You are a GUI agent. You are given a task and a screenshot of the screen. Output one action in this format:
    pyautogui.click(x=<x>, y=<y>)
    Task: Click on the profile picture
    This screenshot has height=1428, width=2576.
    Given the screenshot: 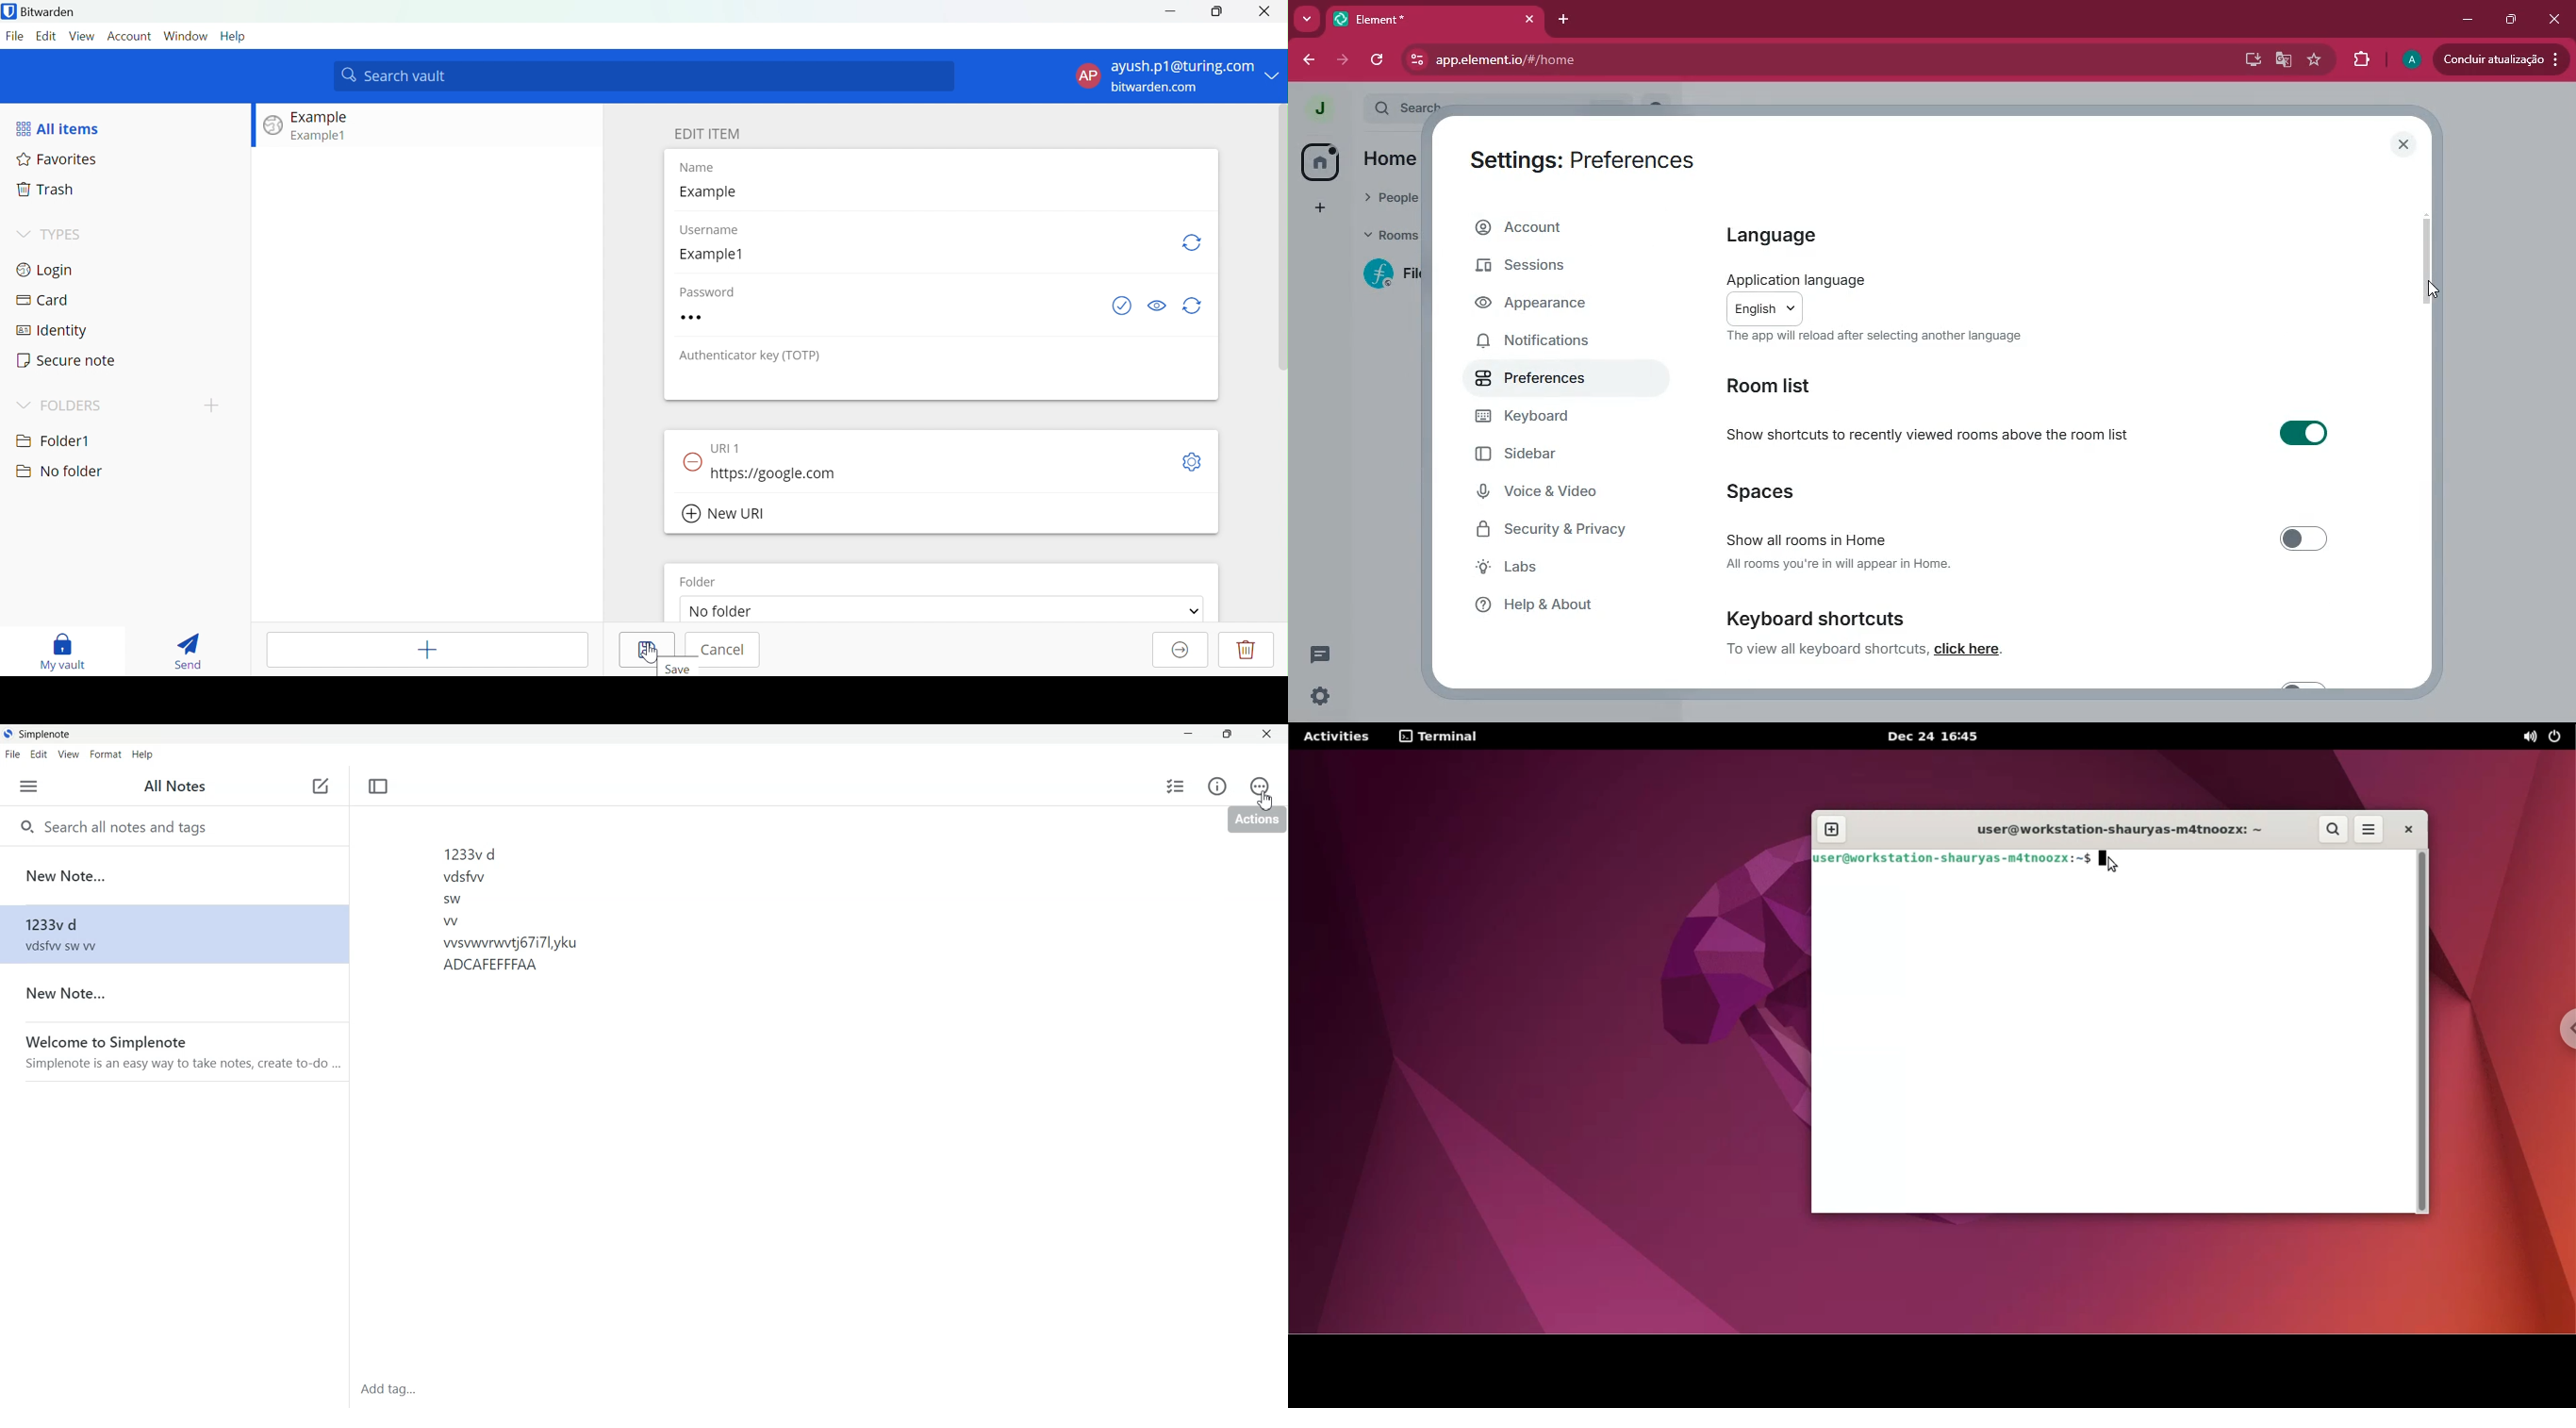 What is the action you would take?
    pyautogui.click(x=1318, y=108)
    